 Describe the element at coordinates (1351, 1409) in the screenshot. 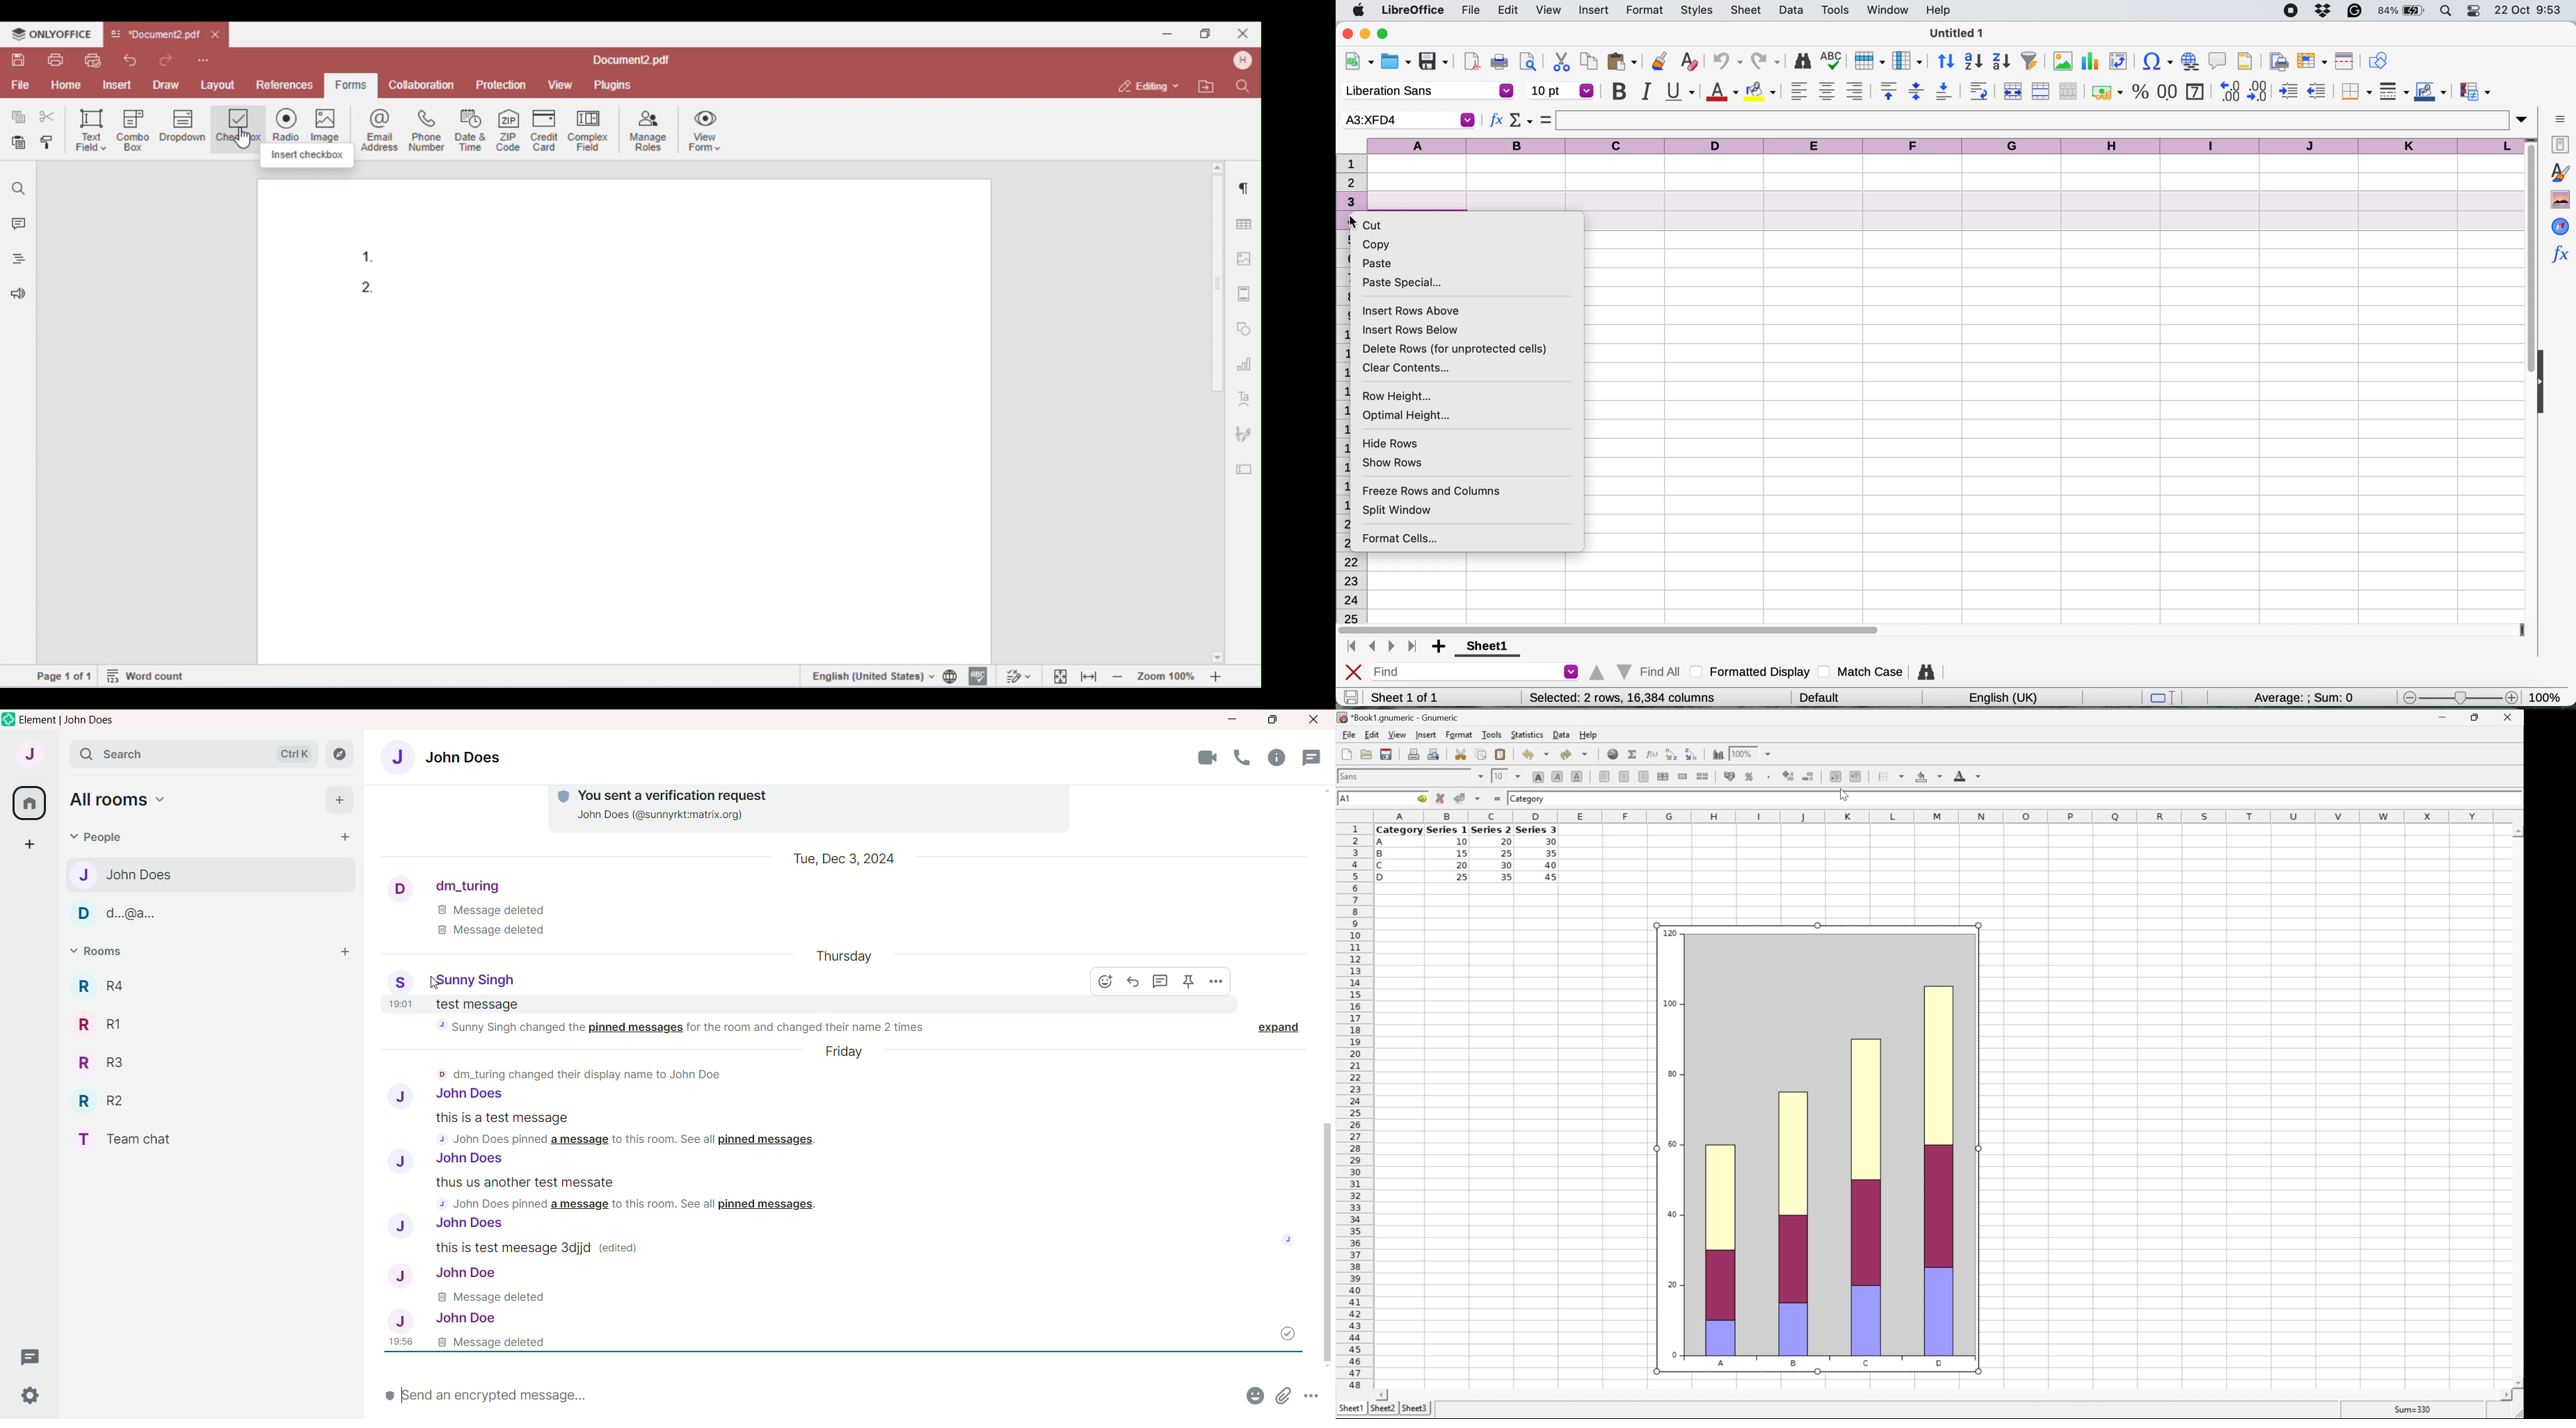

I see `Sheet1` at that location.